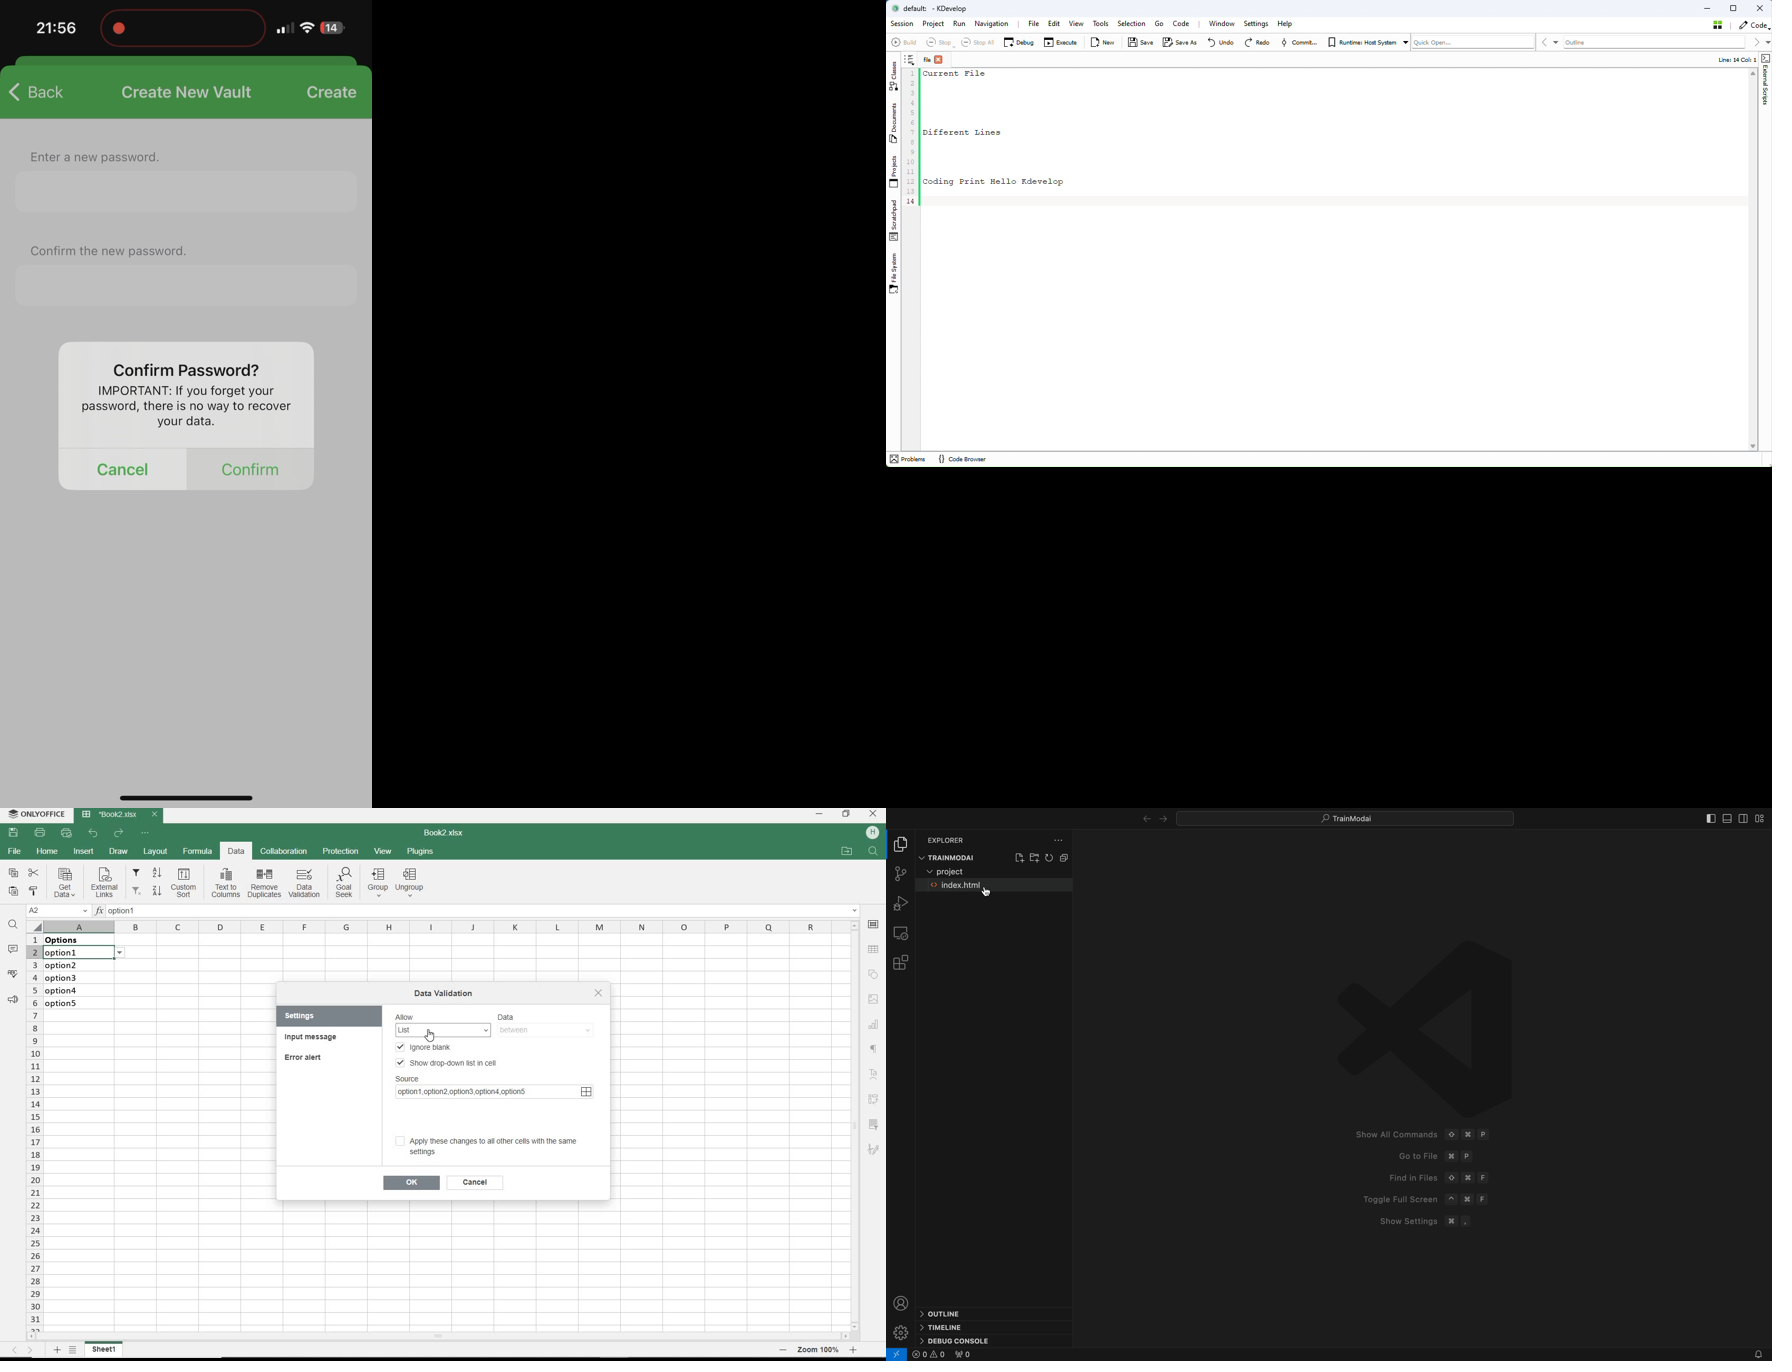 The width and height of the screenshot is (1792, 1372). What do you see at coordinates (196, 852) in the screenshot?
I see `FORMULA` at bounding box center [196, 852].